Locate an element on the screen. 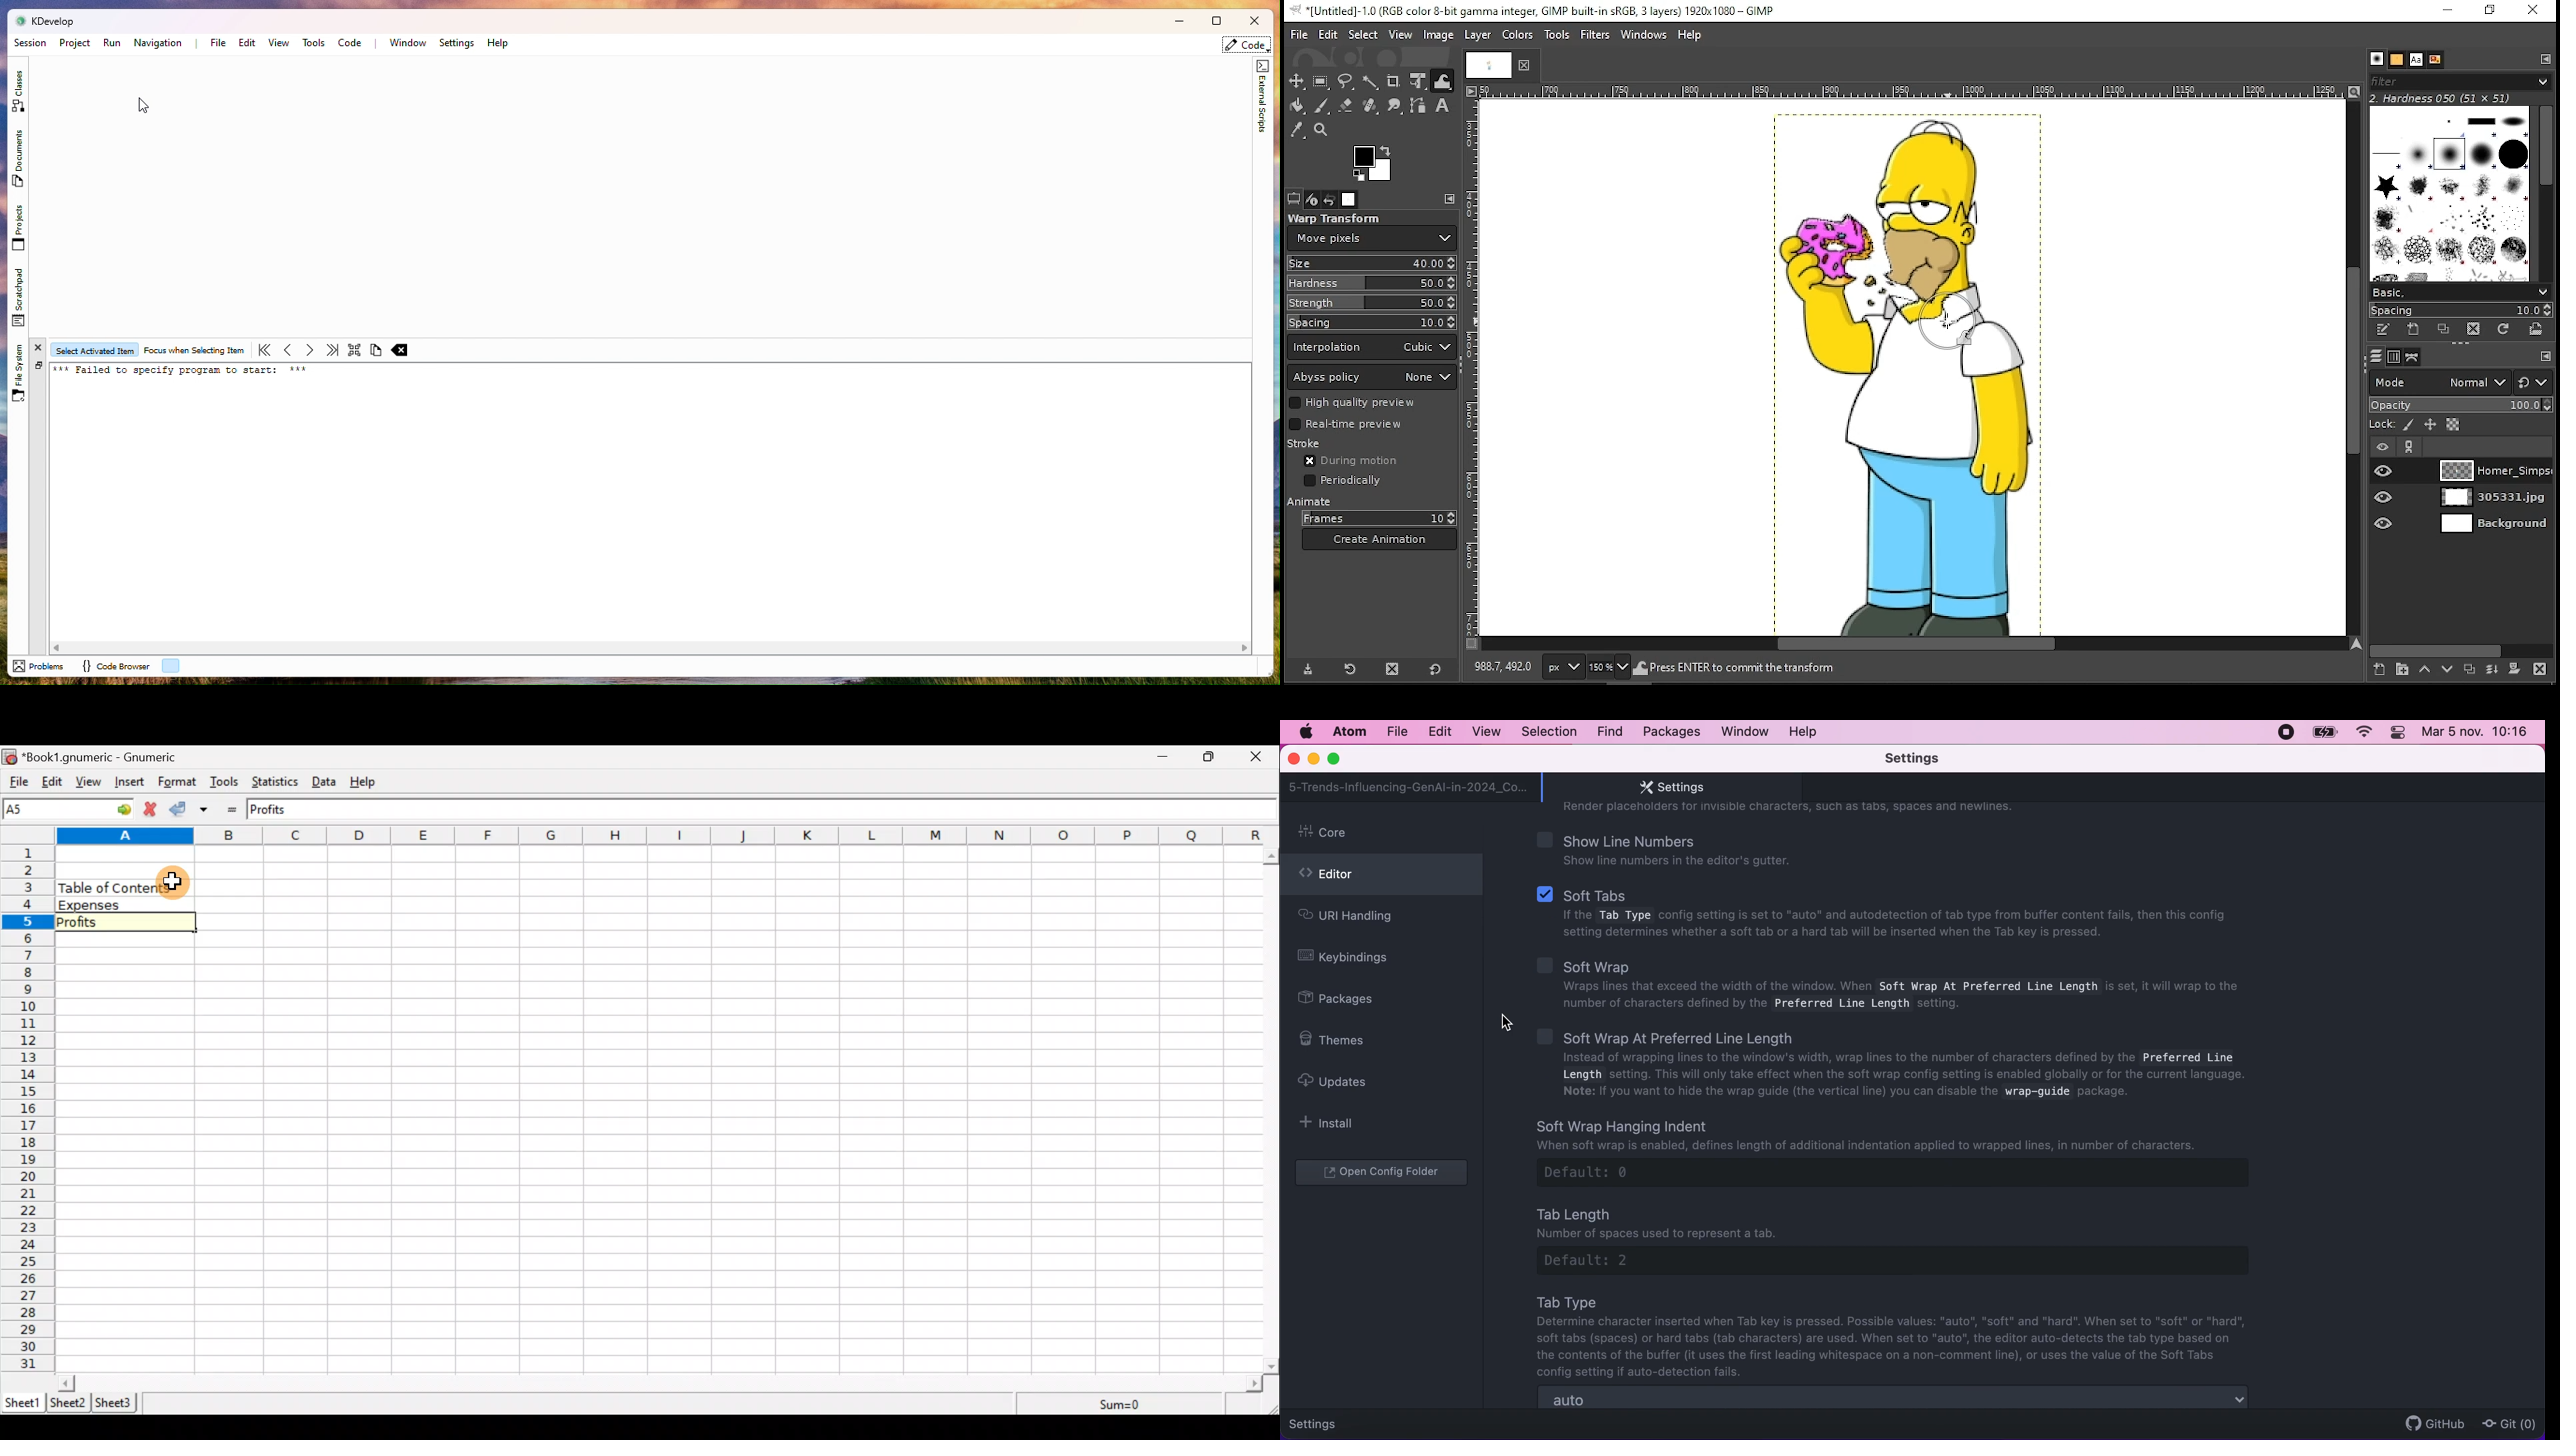 The image size is (2576, 1456). Close is located at coordinates (1261, 757).